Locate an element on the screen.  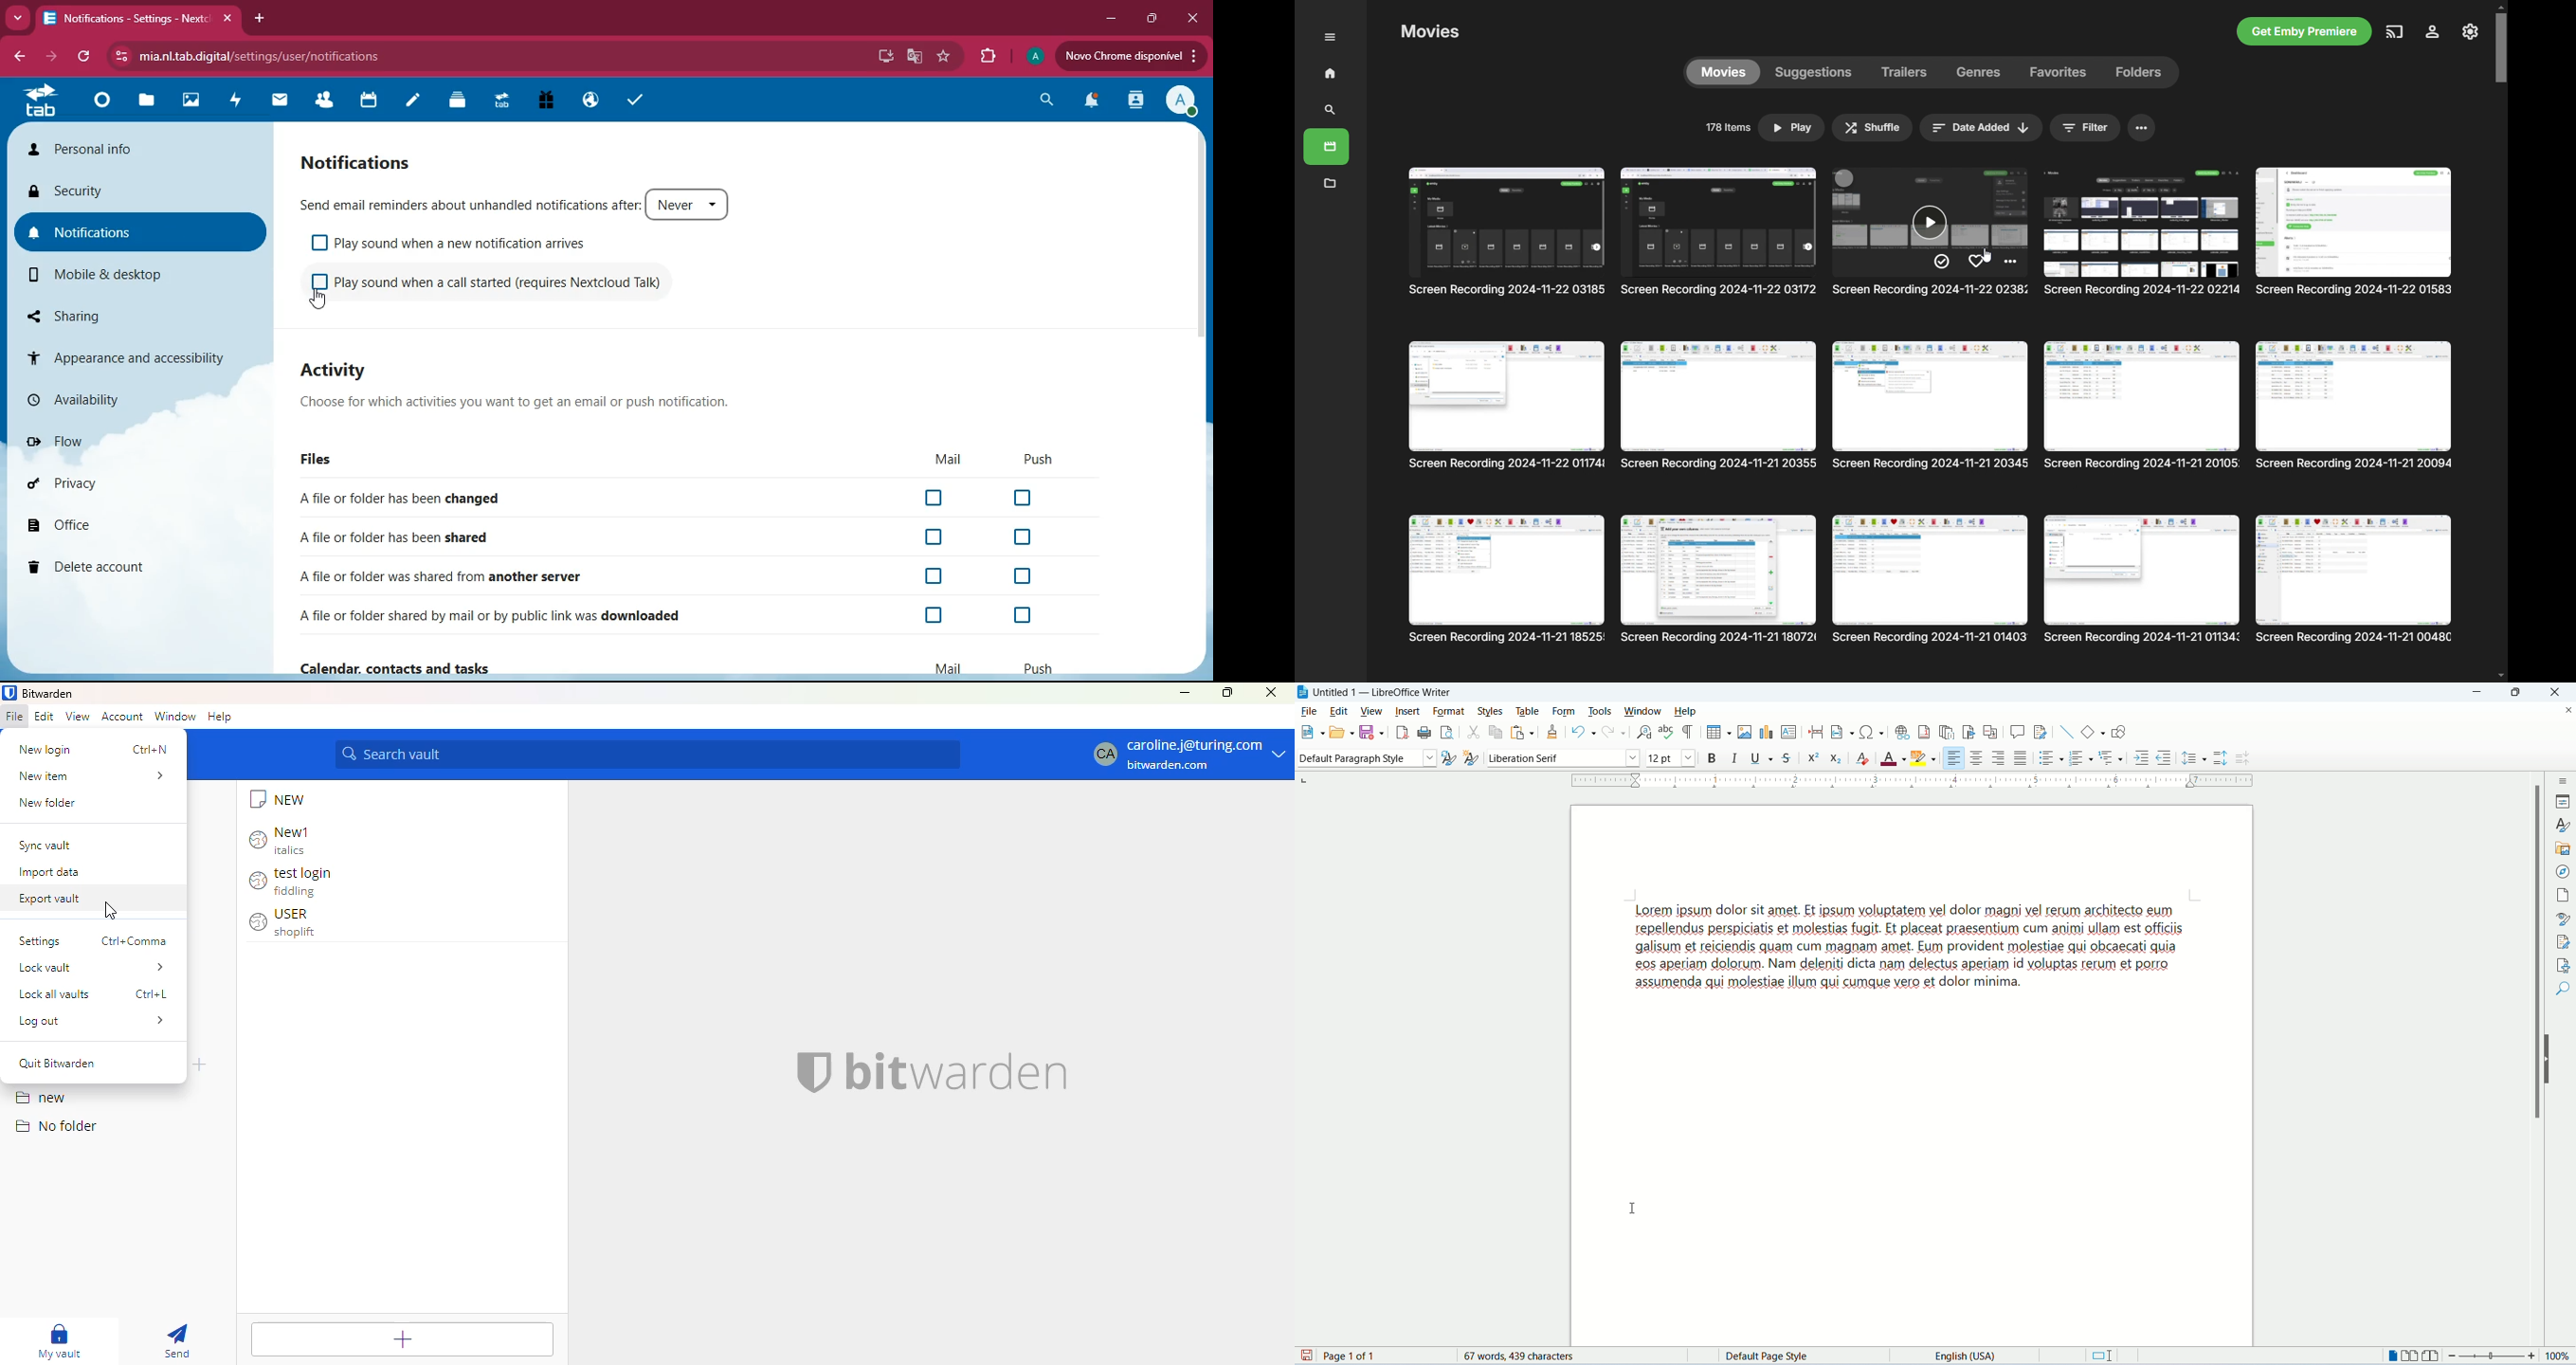
cursor is located at coordinates (1987, 253).